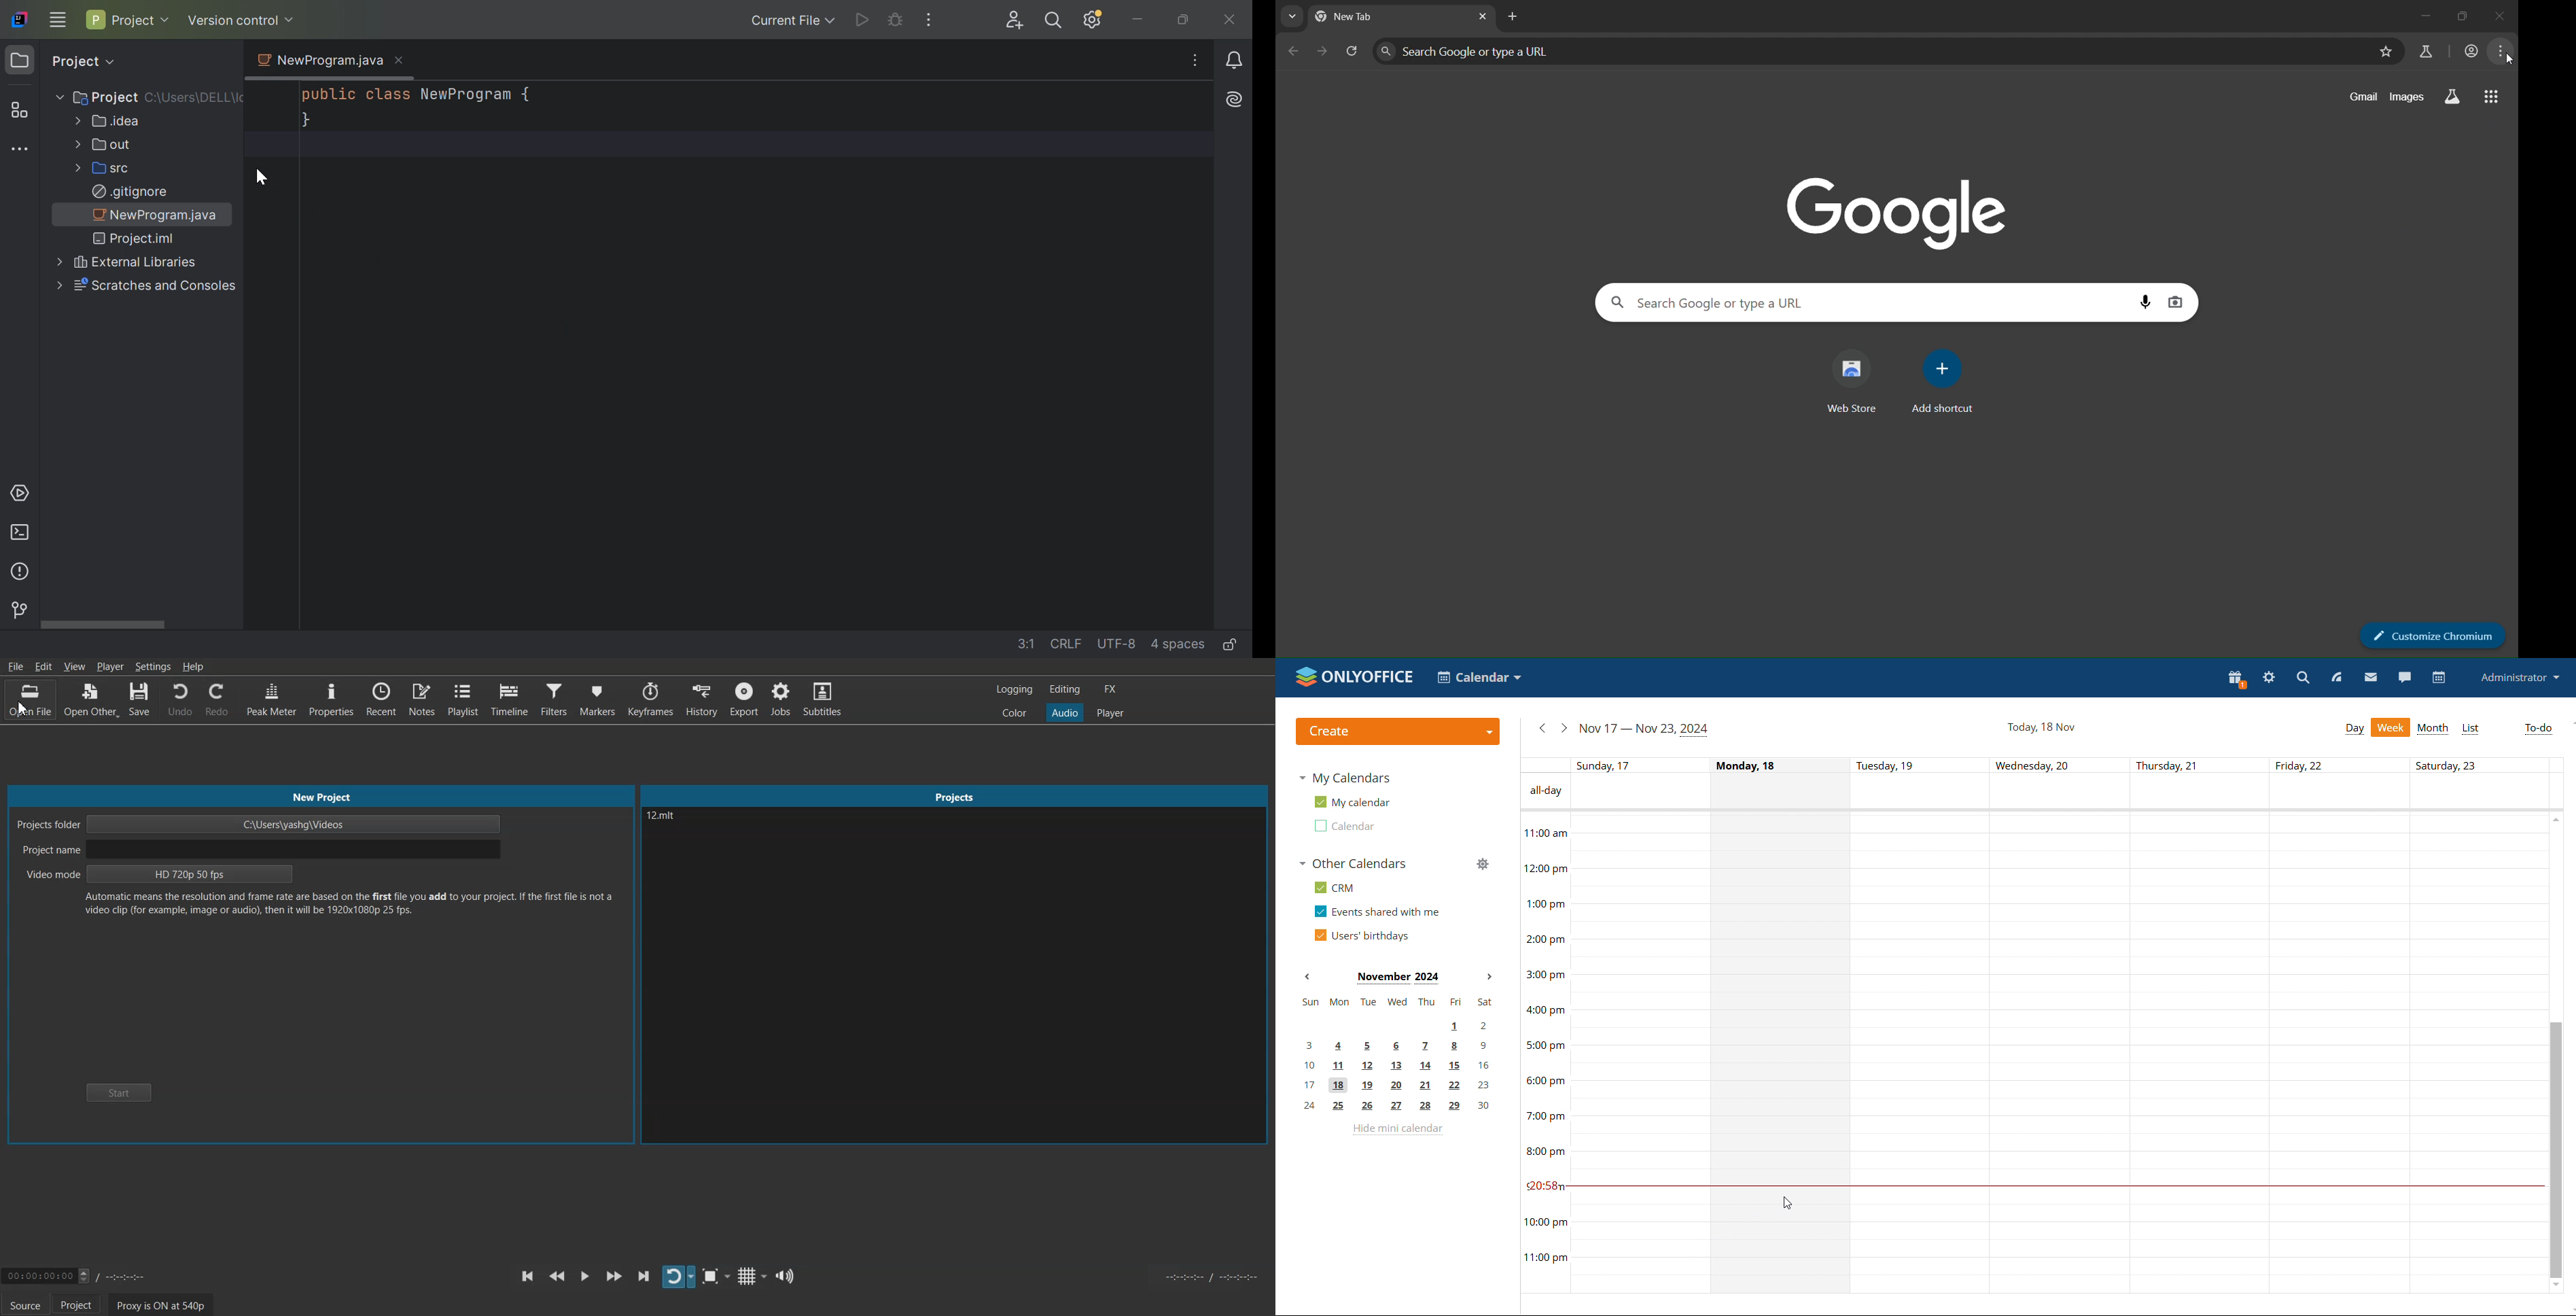 The height and width of the screenshot is (1316, 2576). What do you see at coordinates (116, 121) in the screenshot?
I see `Idea` at bounding box center [116, 121].